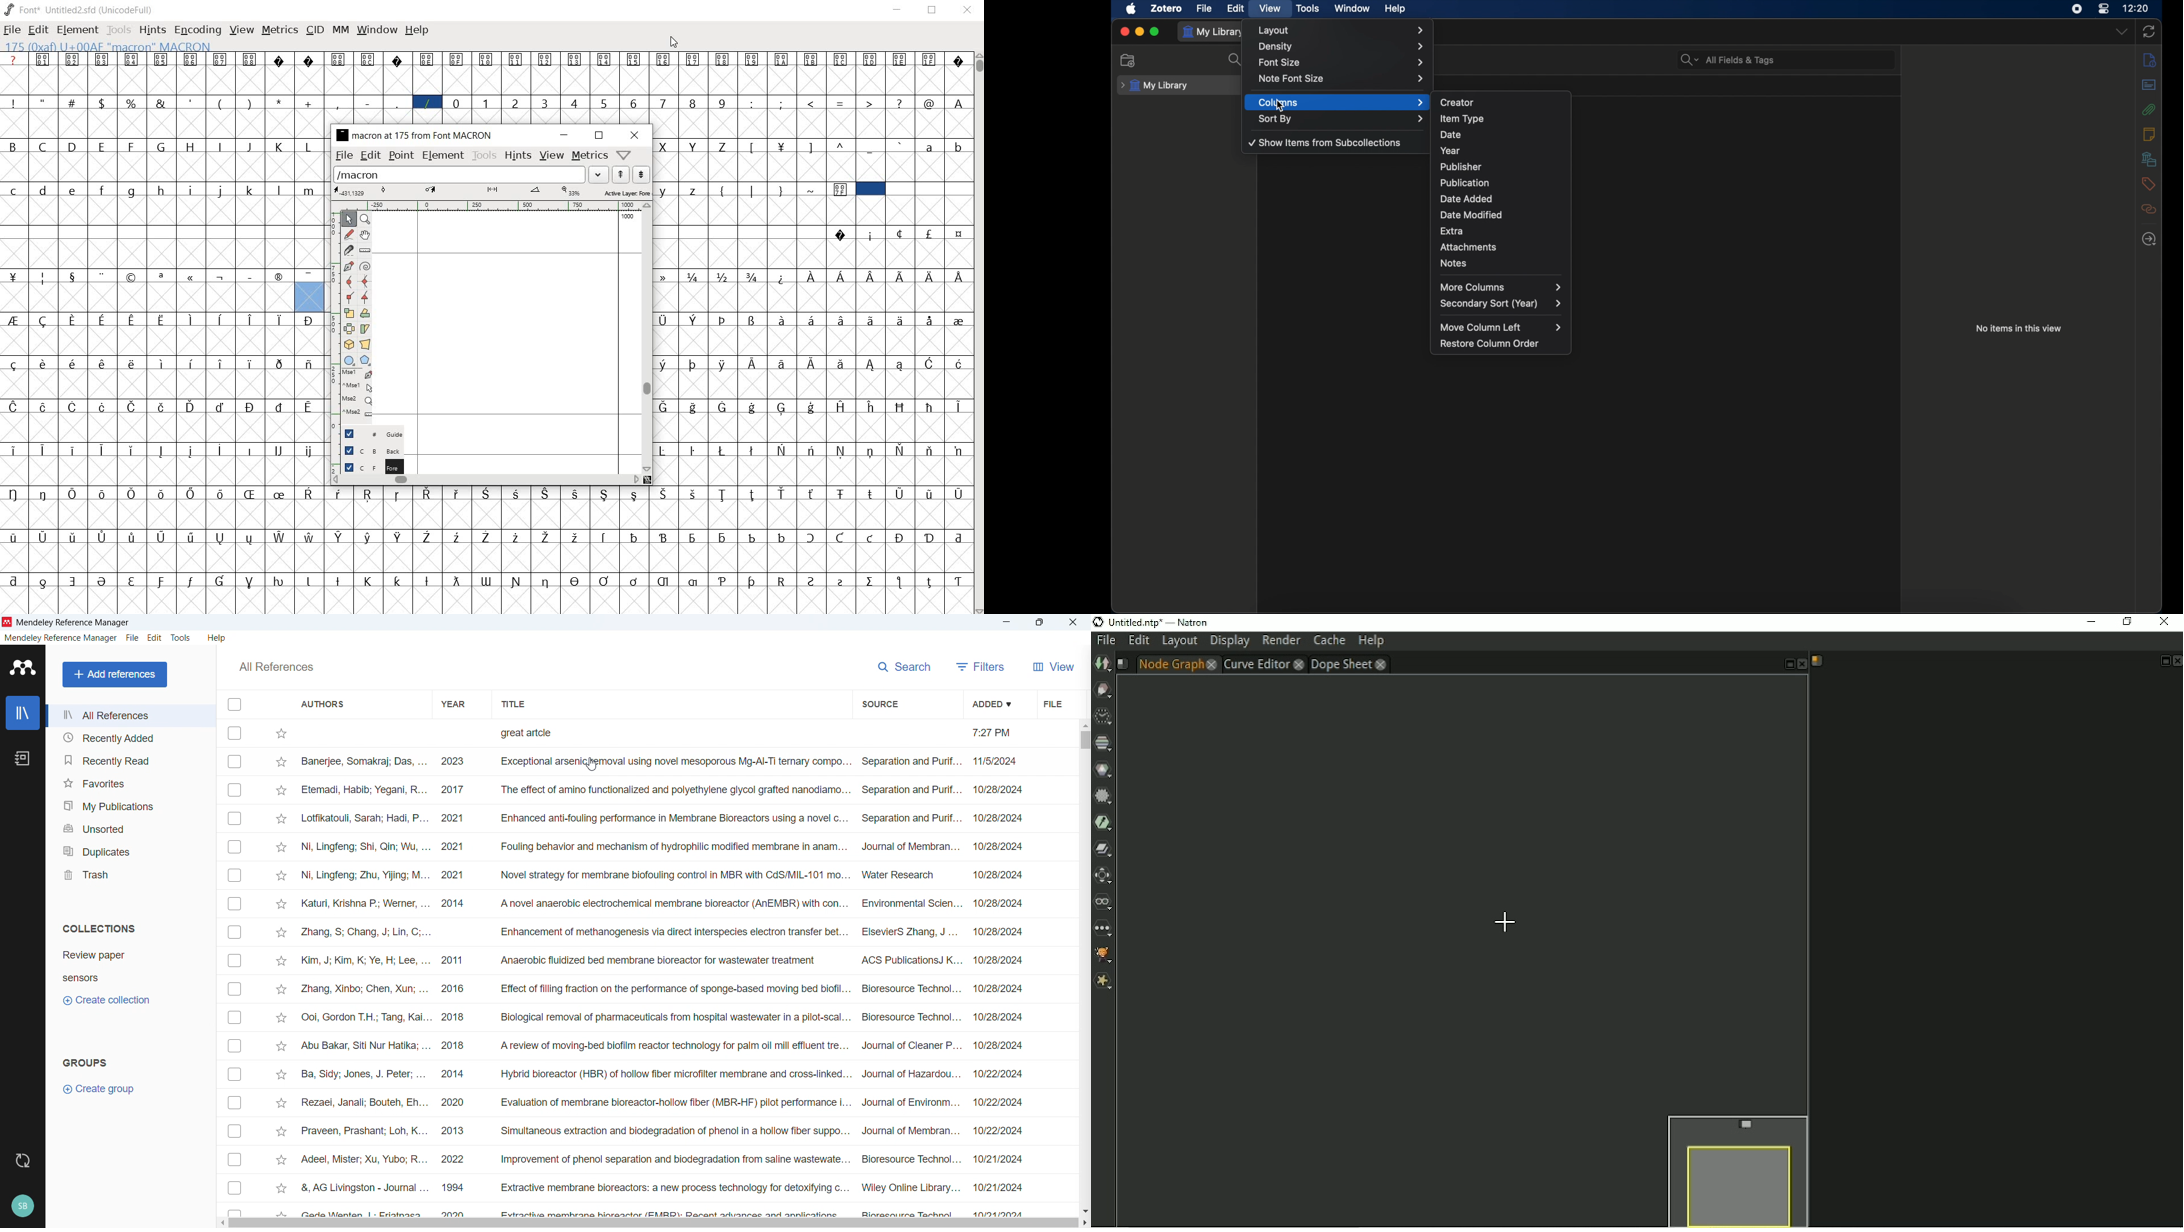 Image resolution: width=2184 pixels, height=1232 pixels. What do you see at coordinates (276, 667) in the screenshot?
I see `All references ` at bounding box center [276, 667].